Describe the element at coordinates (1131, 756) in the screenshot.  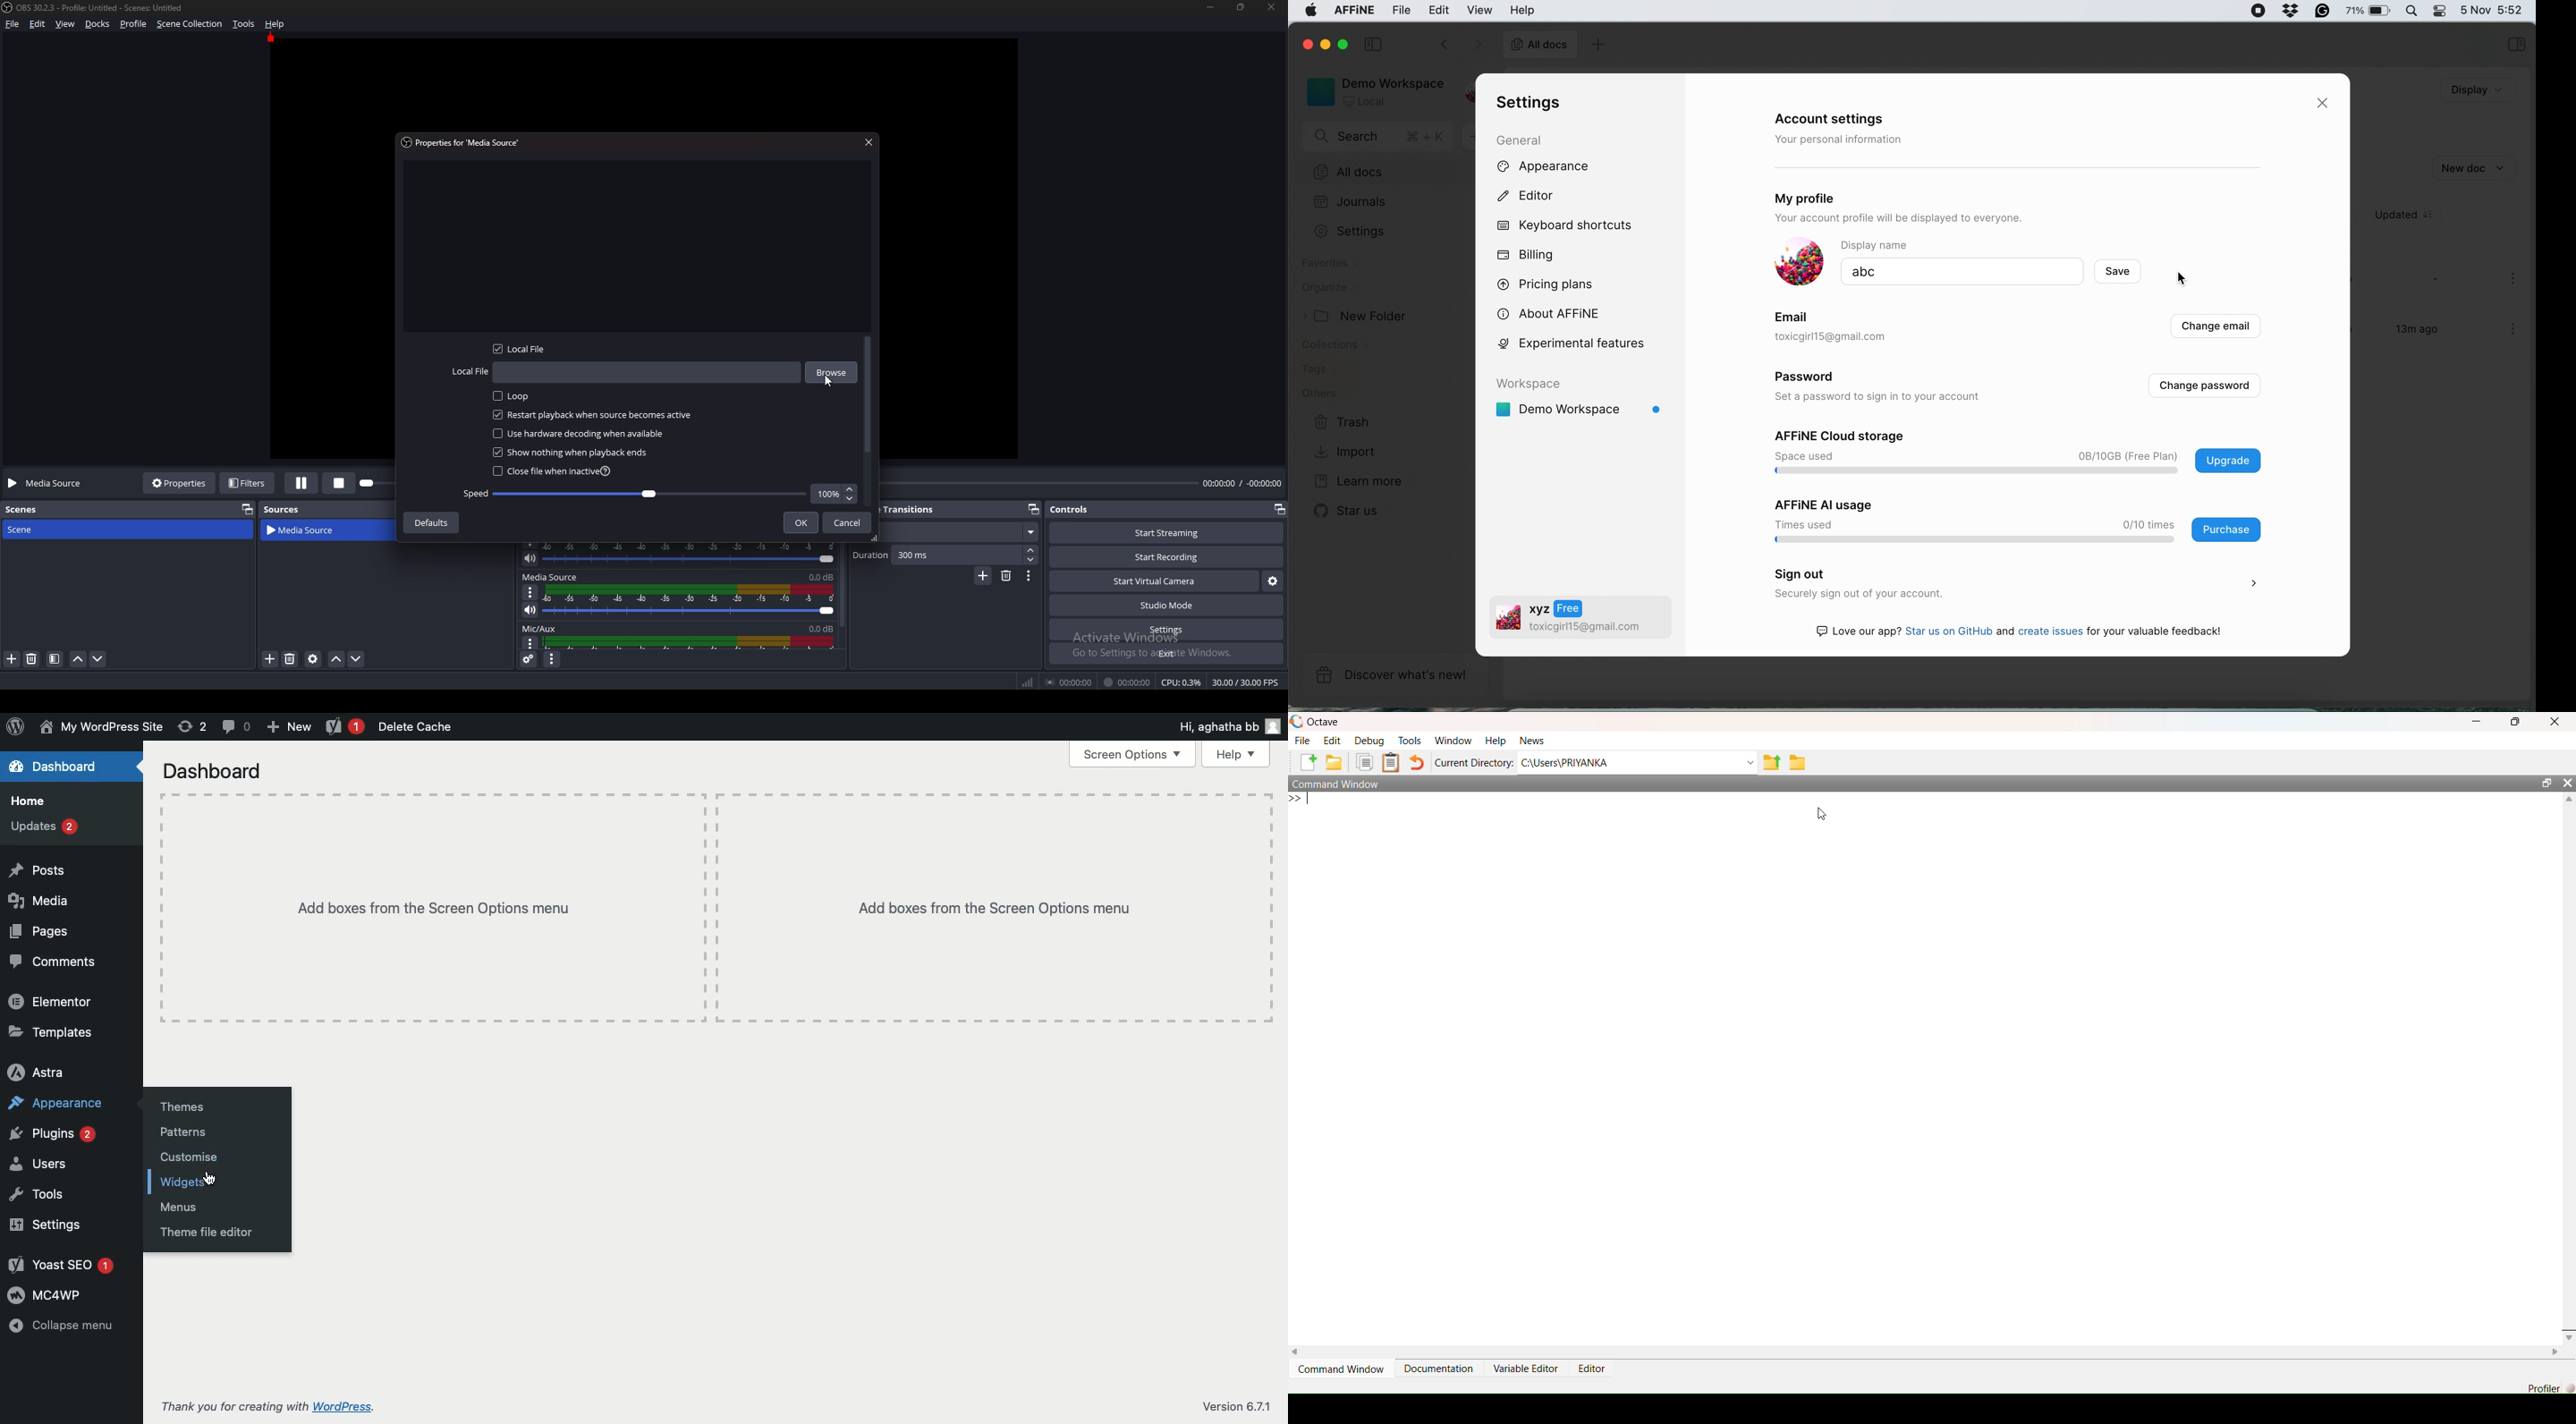
I see `Screen Options v` at that location.